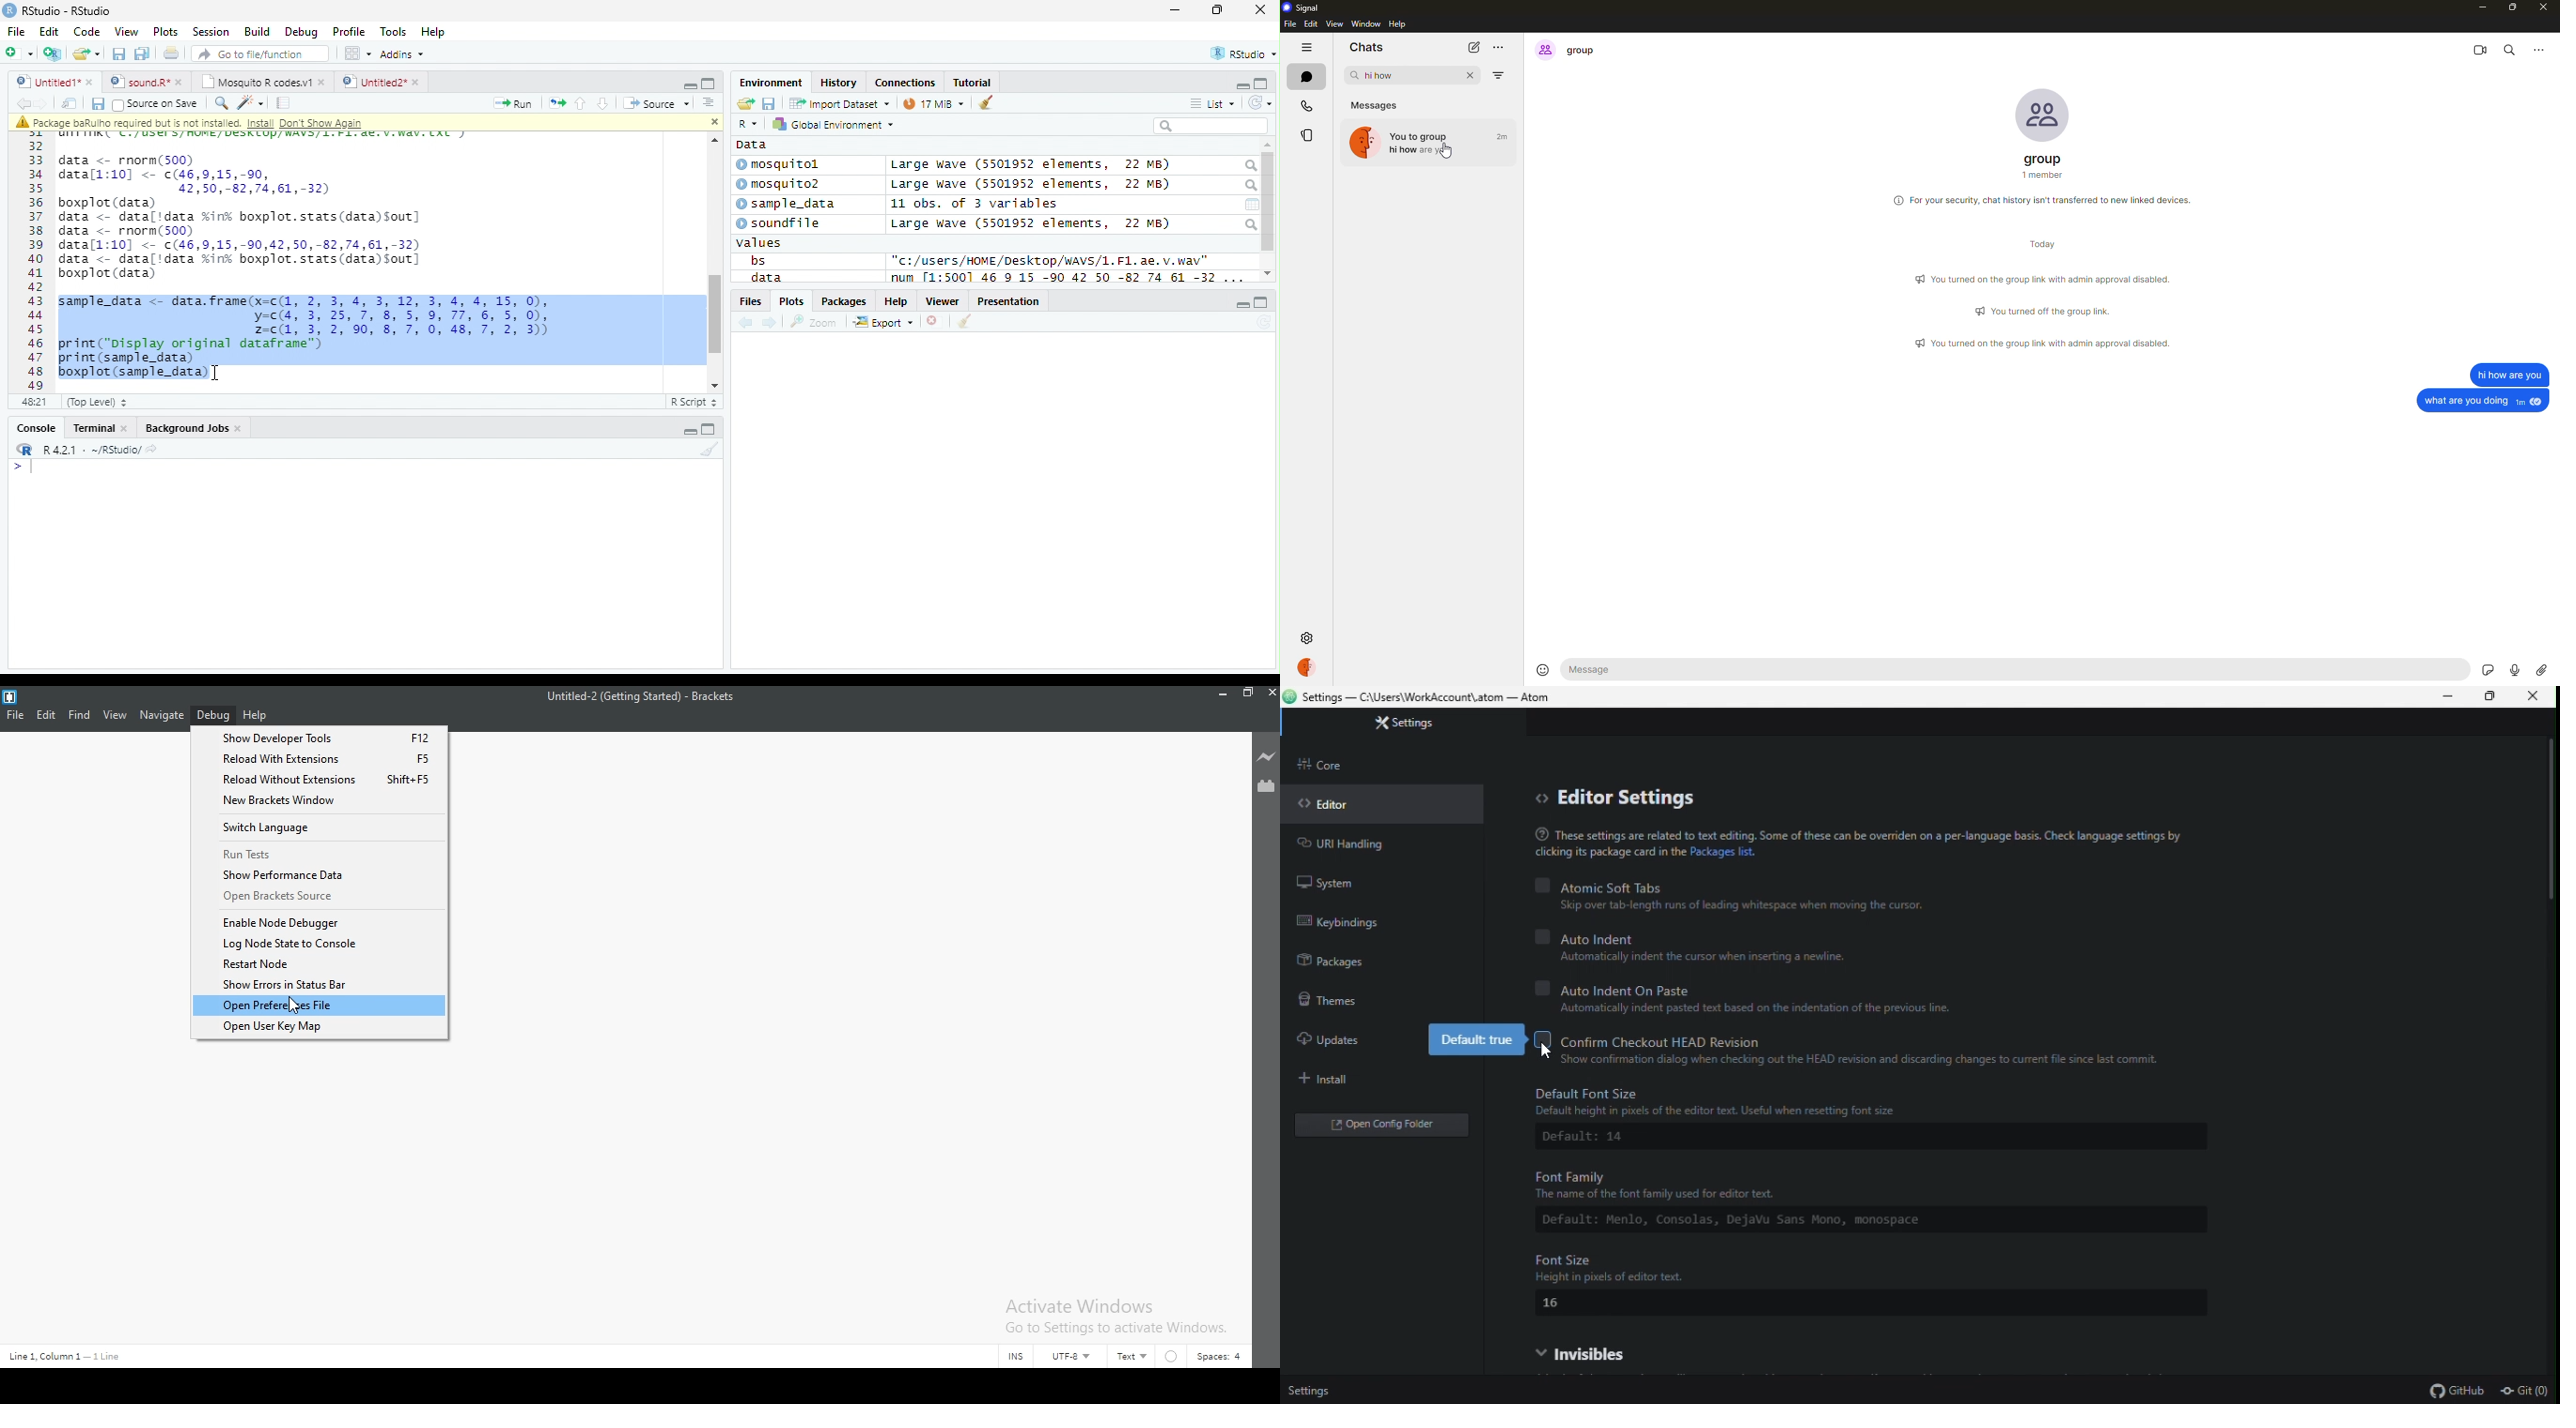 Image resolution: width=2576 pixels, height=1428 pixels. I want to click on Build, so click(258, 31).